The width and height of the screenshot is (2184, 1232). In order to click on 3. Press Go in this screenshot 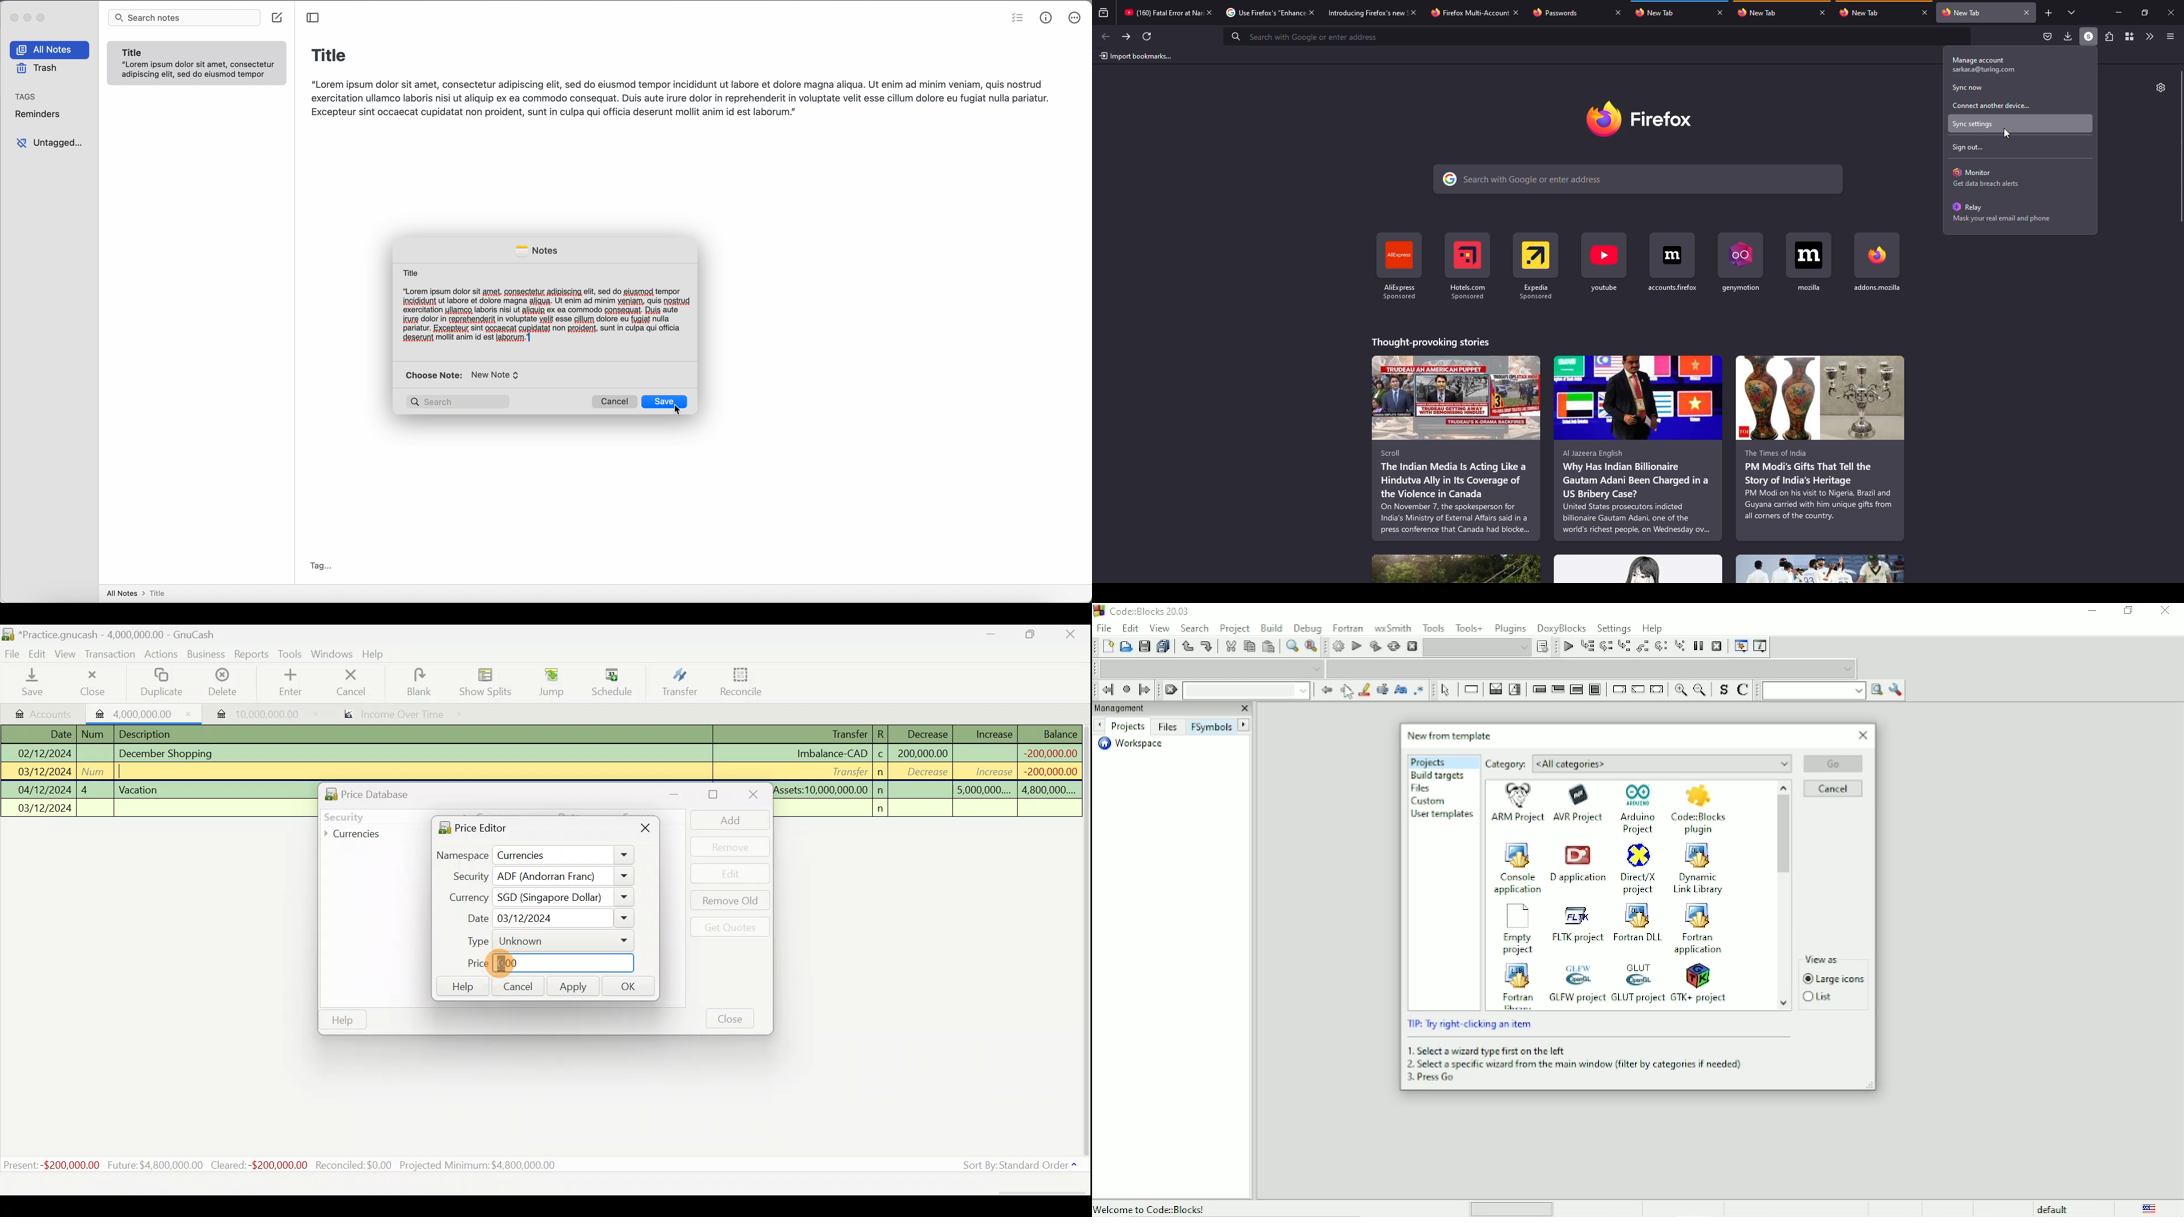, I will do `click(1432, 1078)`.